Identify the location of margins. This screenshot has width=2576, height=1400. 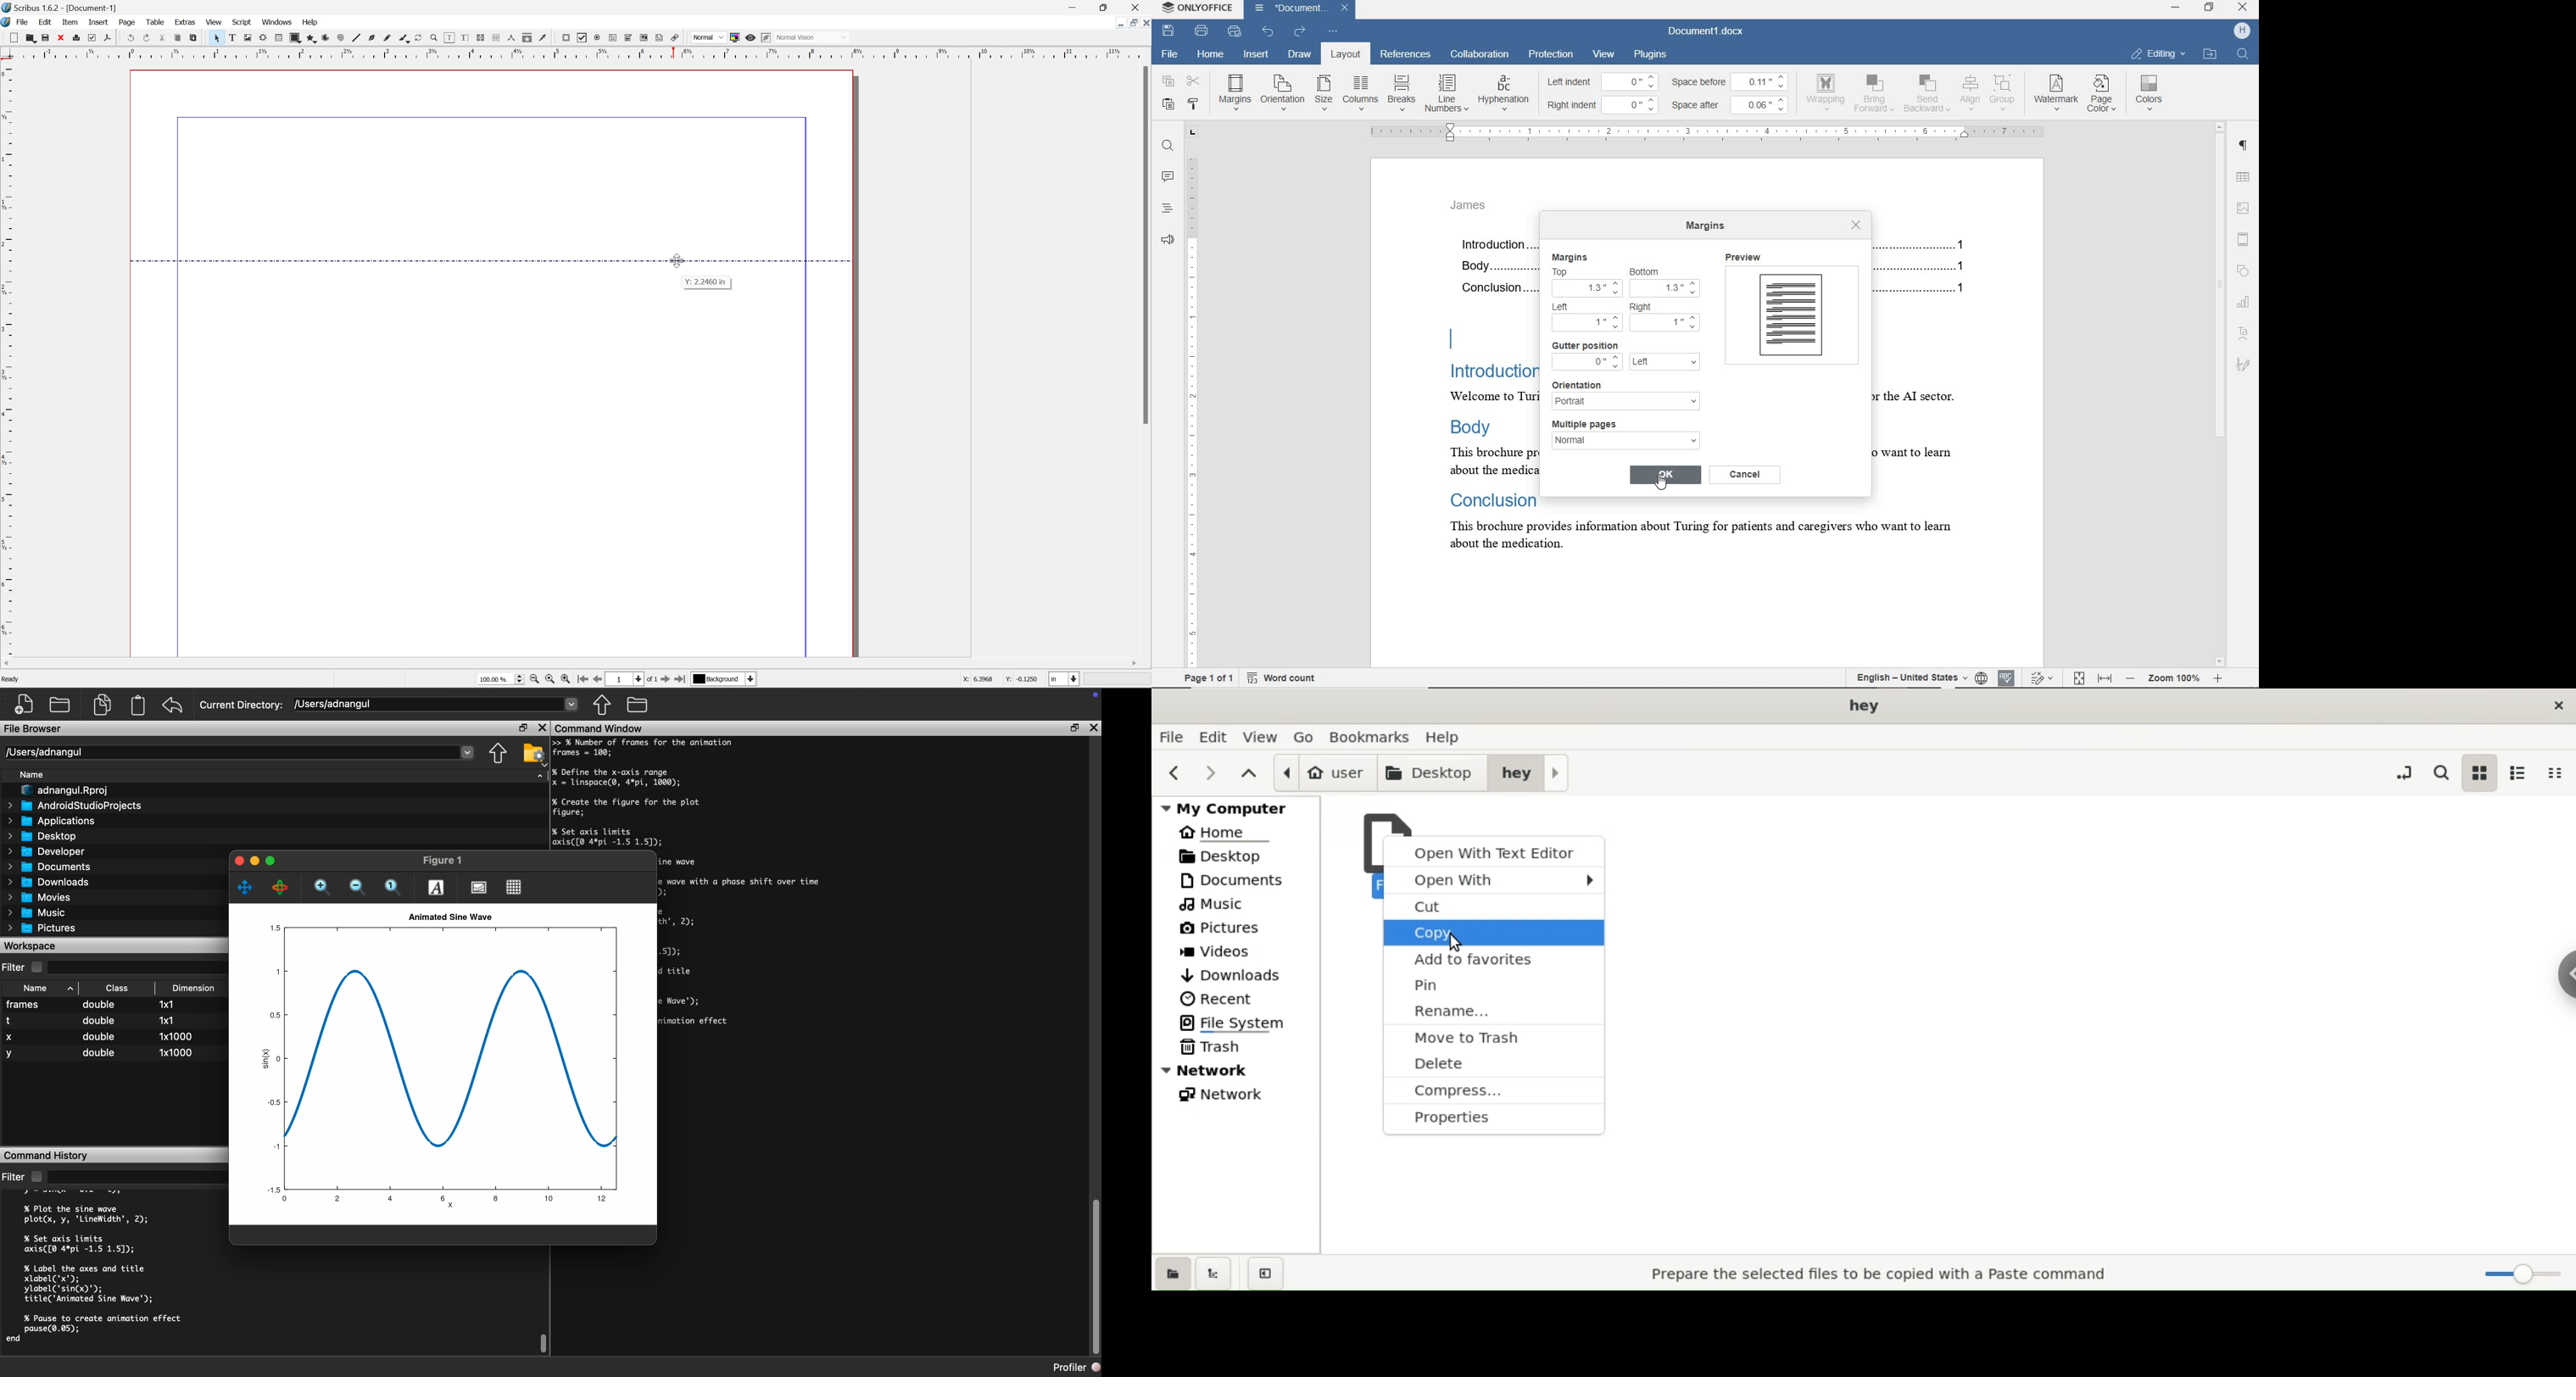
(1708, 228).